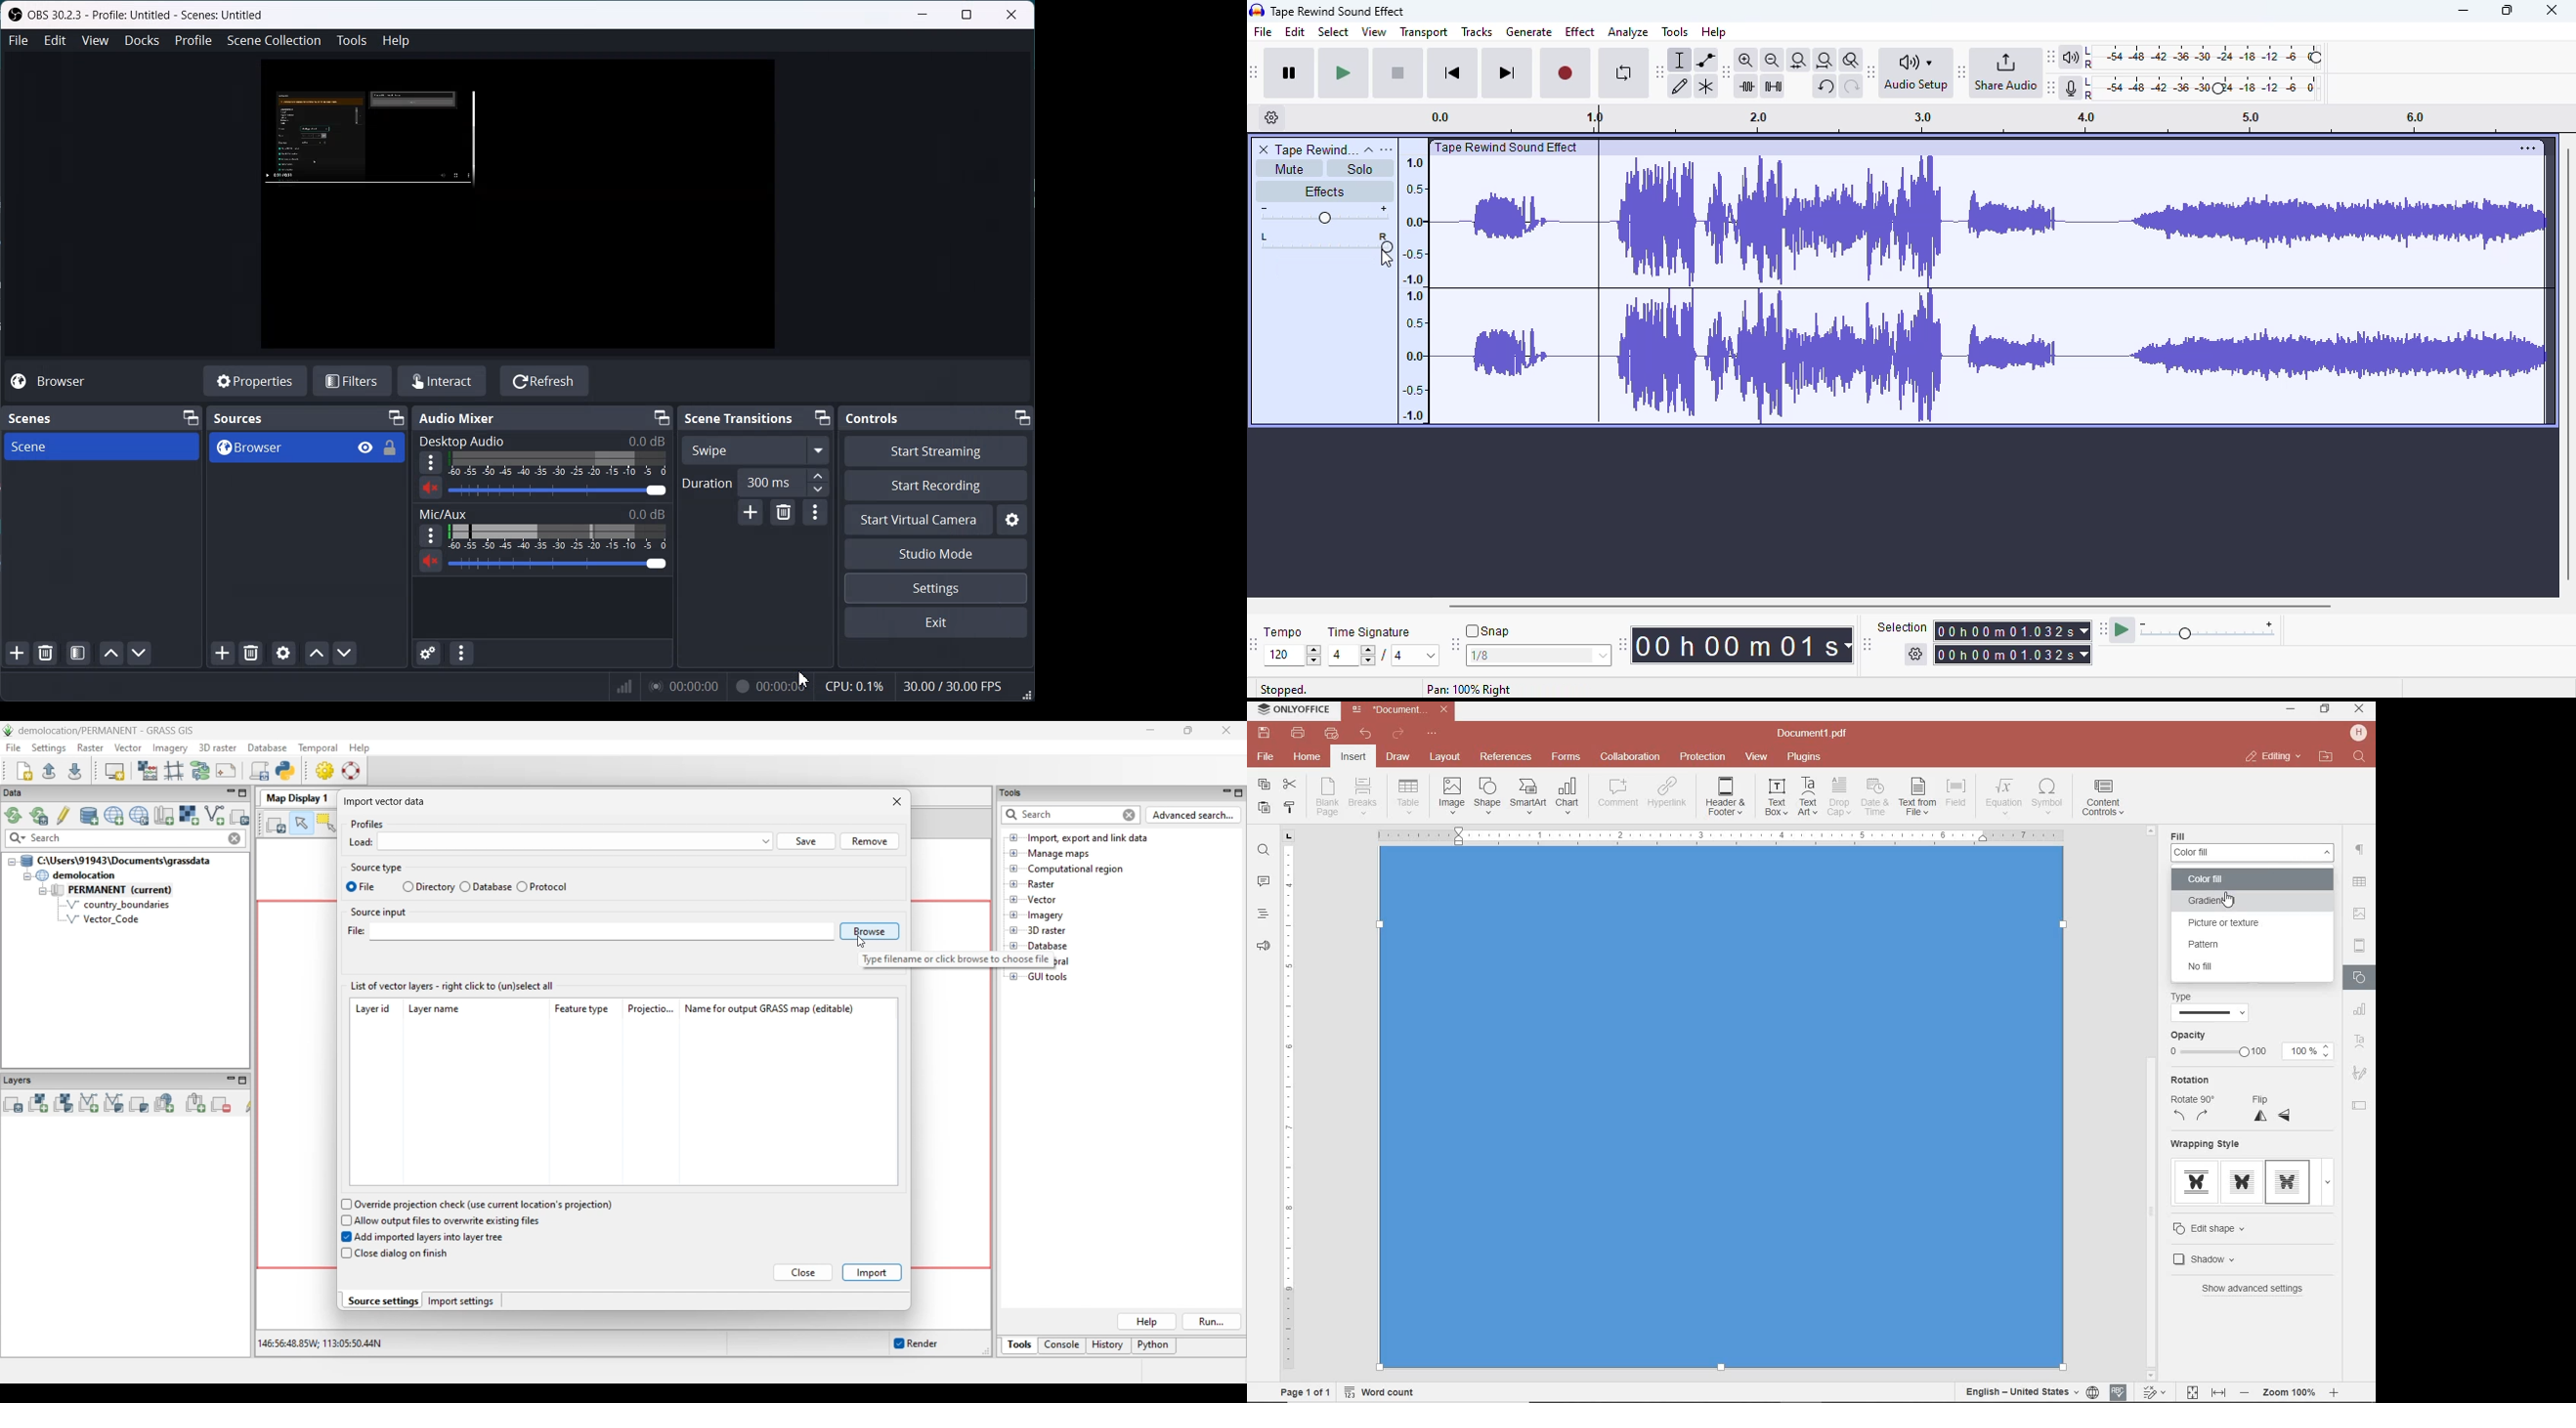  Describe the element at coordinates (1324, 191) in the screenshot. I see `effects` at that location.